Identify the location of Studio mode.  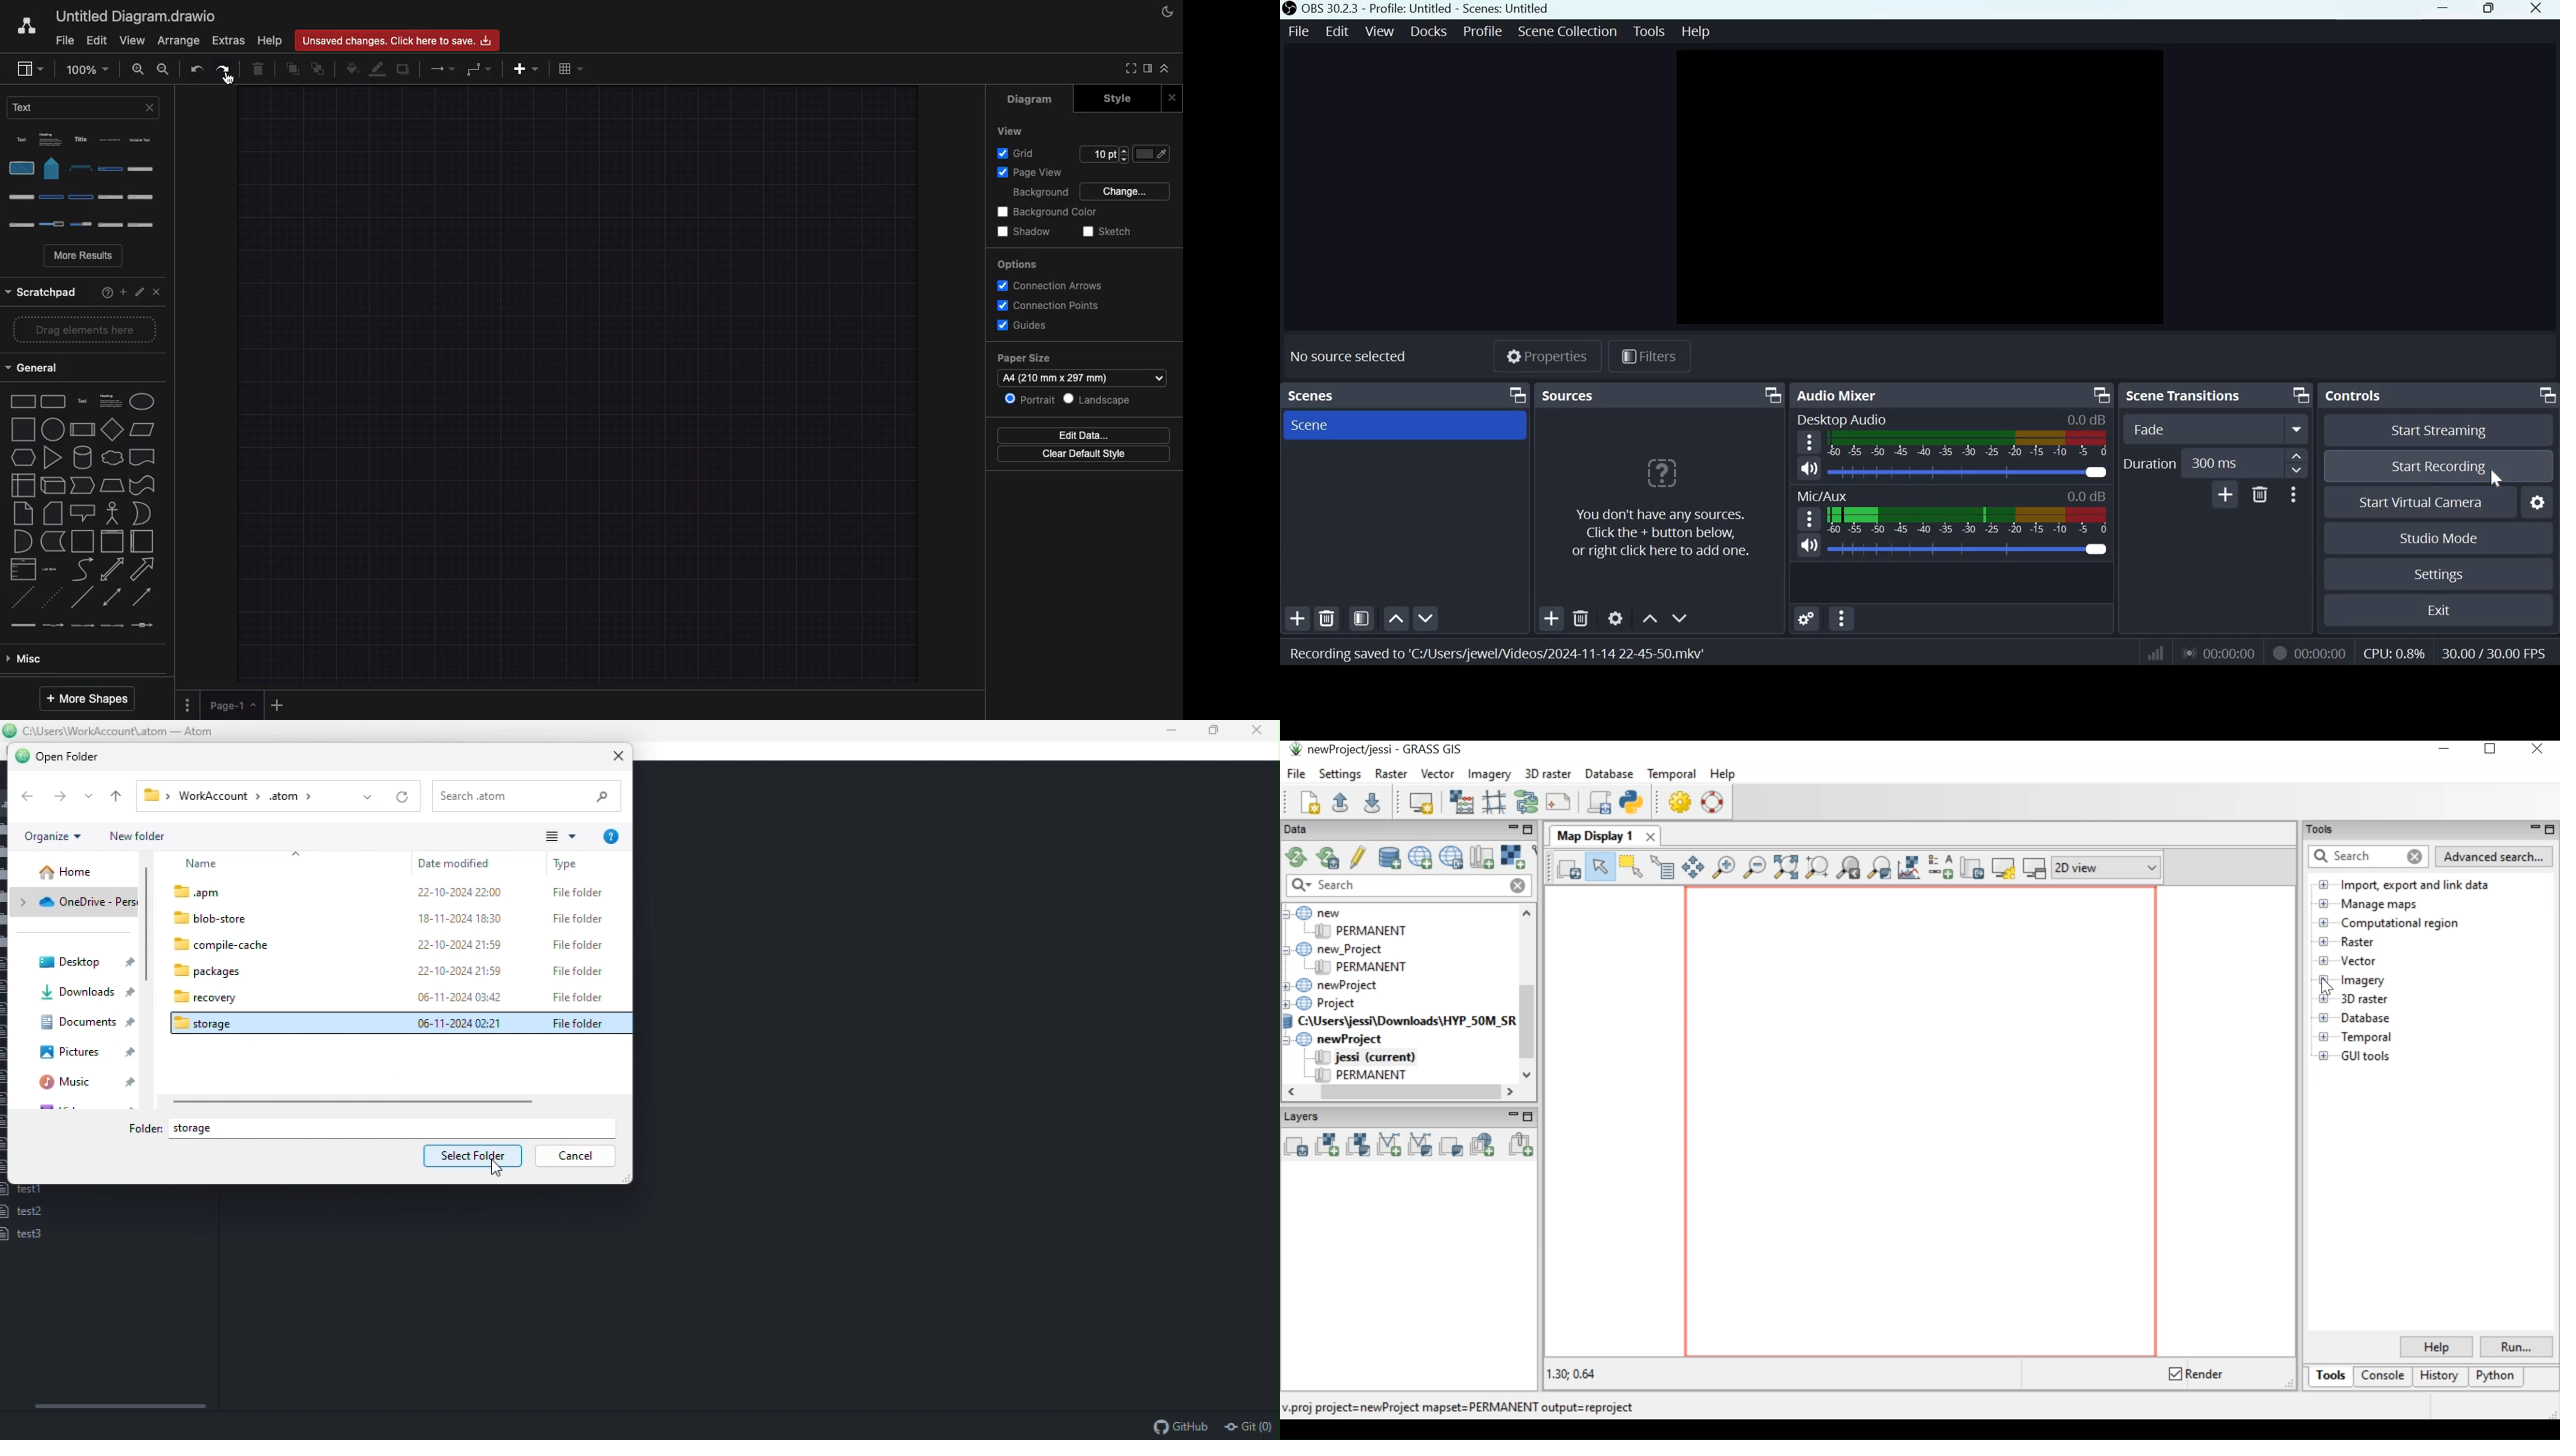
(2438, 538).